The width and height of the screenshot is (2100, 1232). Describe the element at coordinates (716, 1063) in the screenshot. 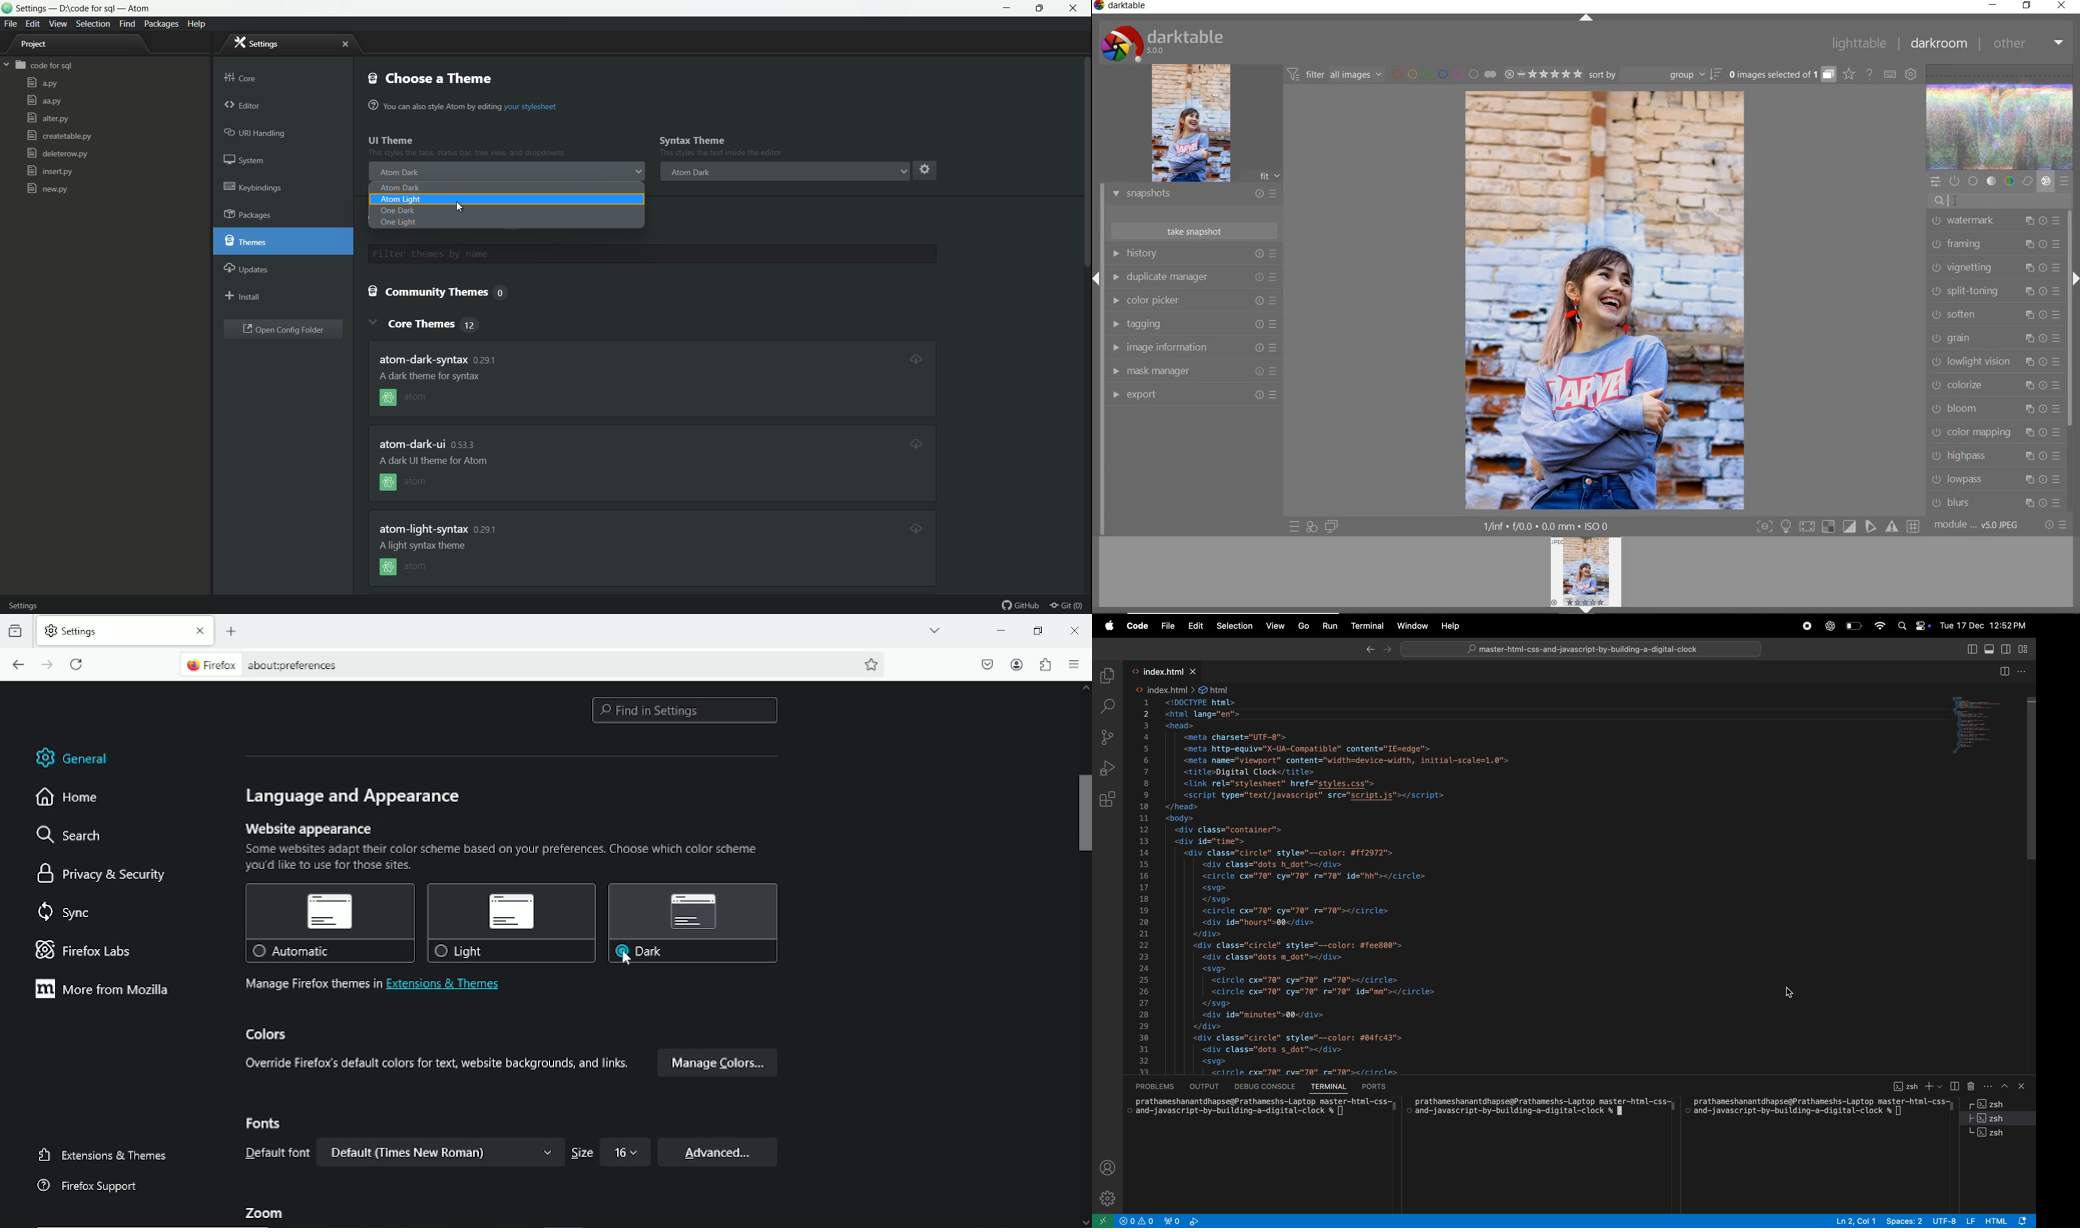

I see `Manage Colors...` at that location.